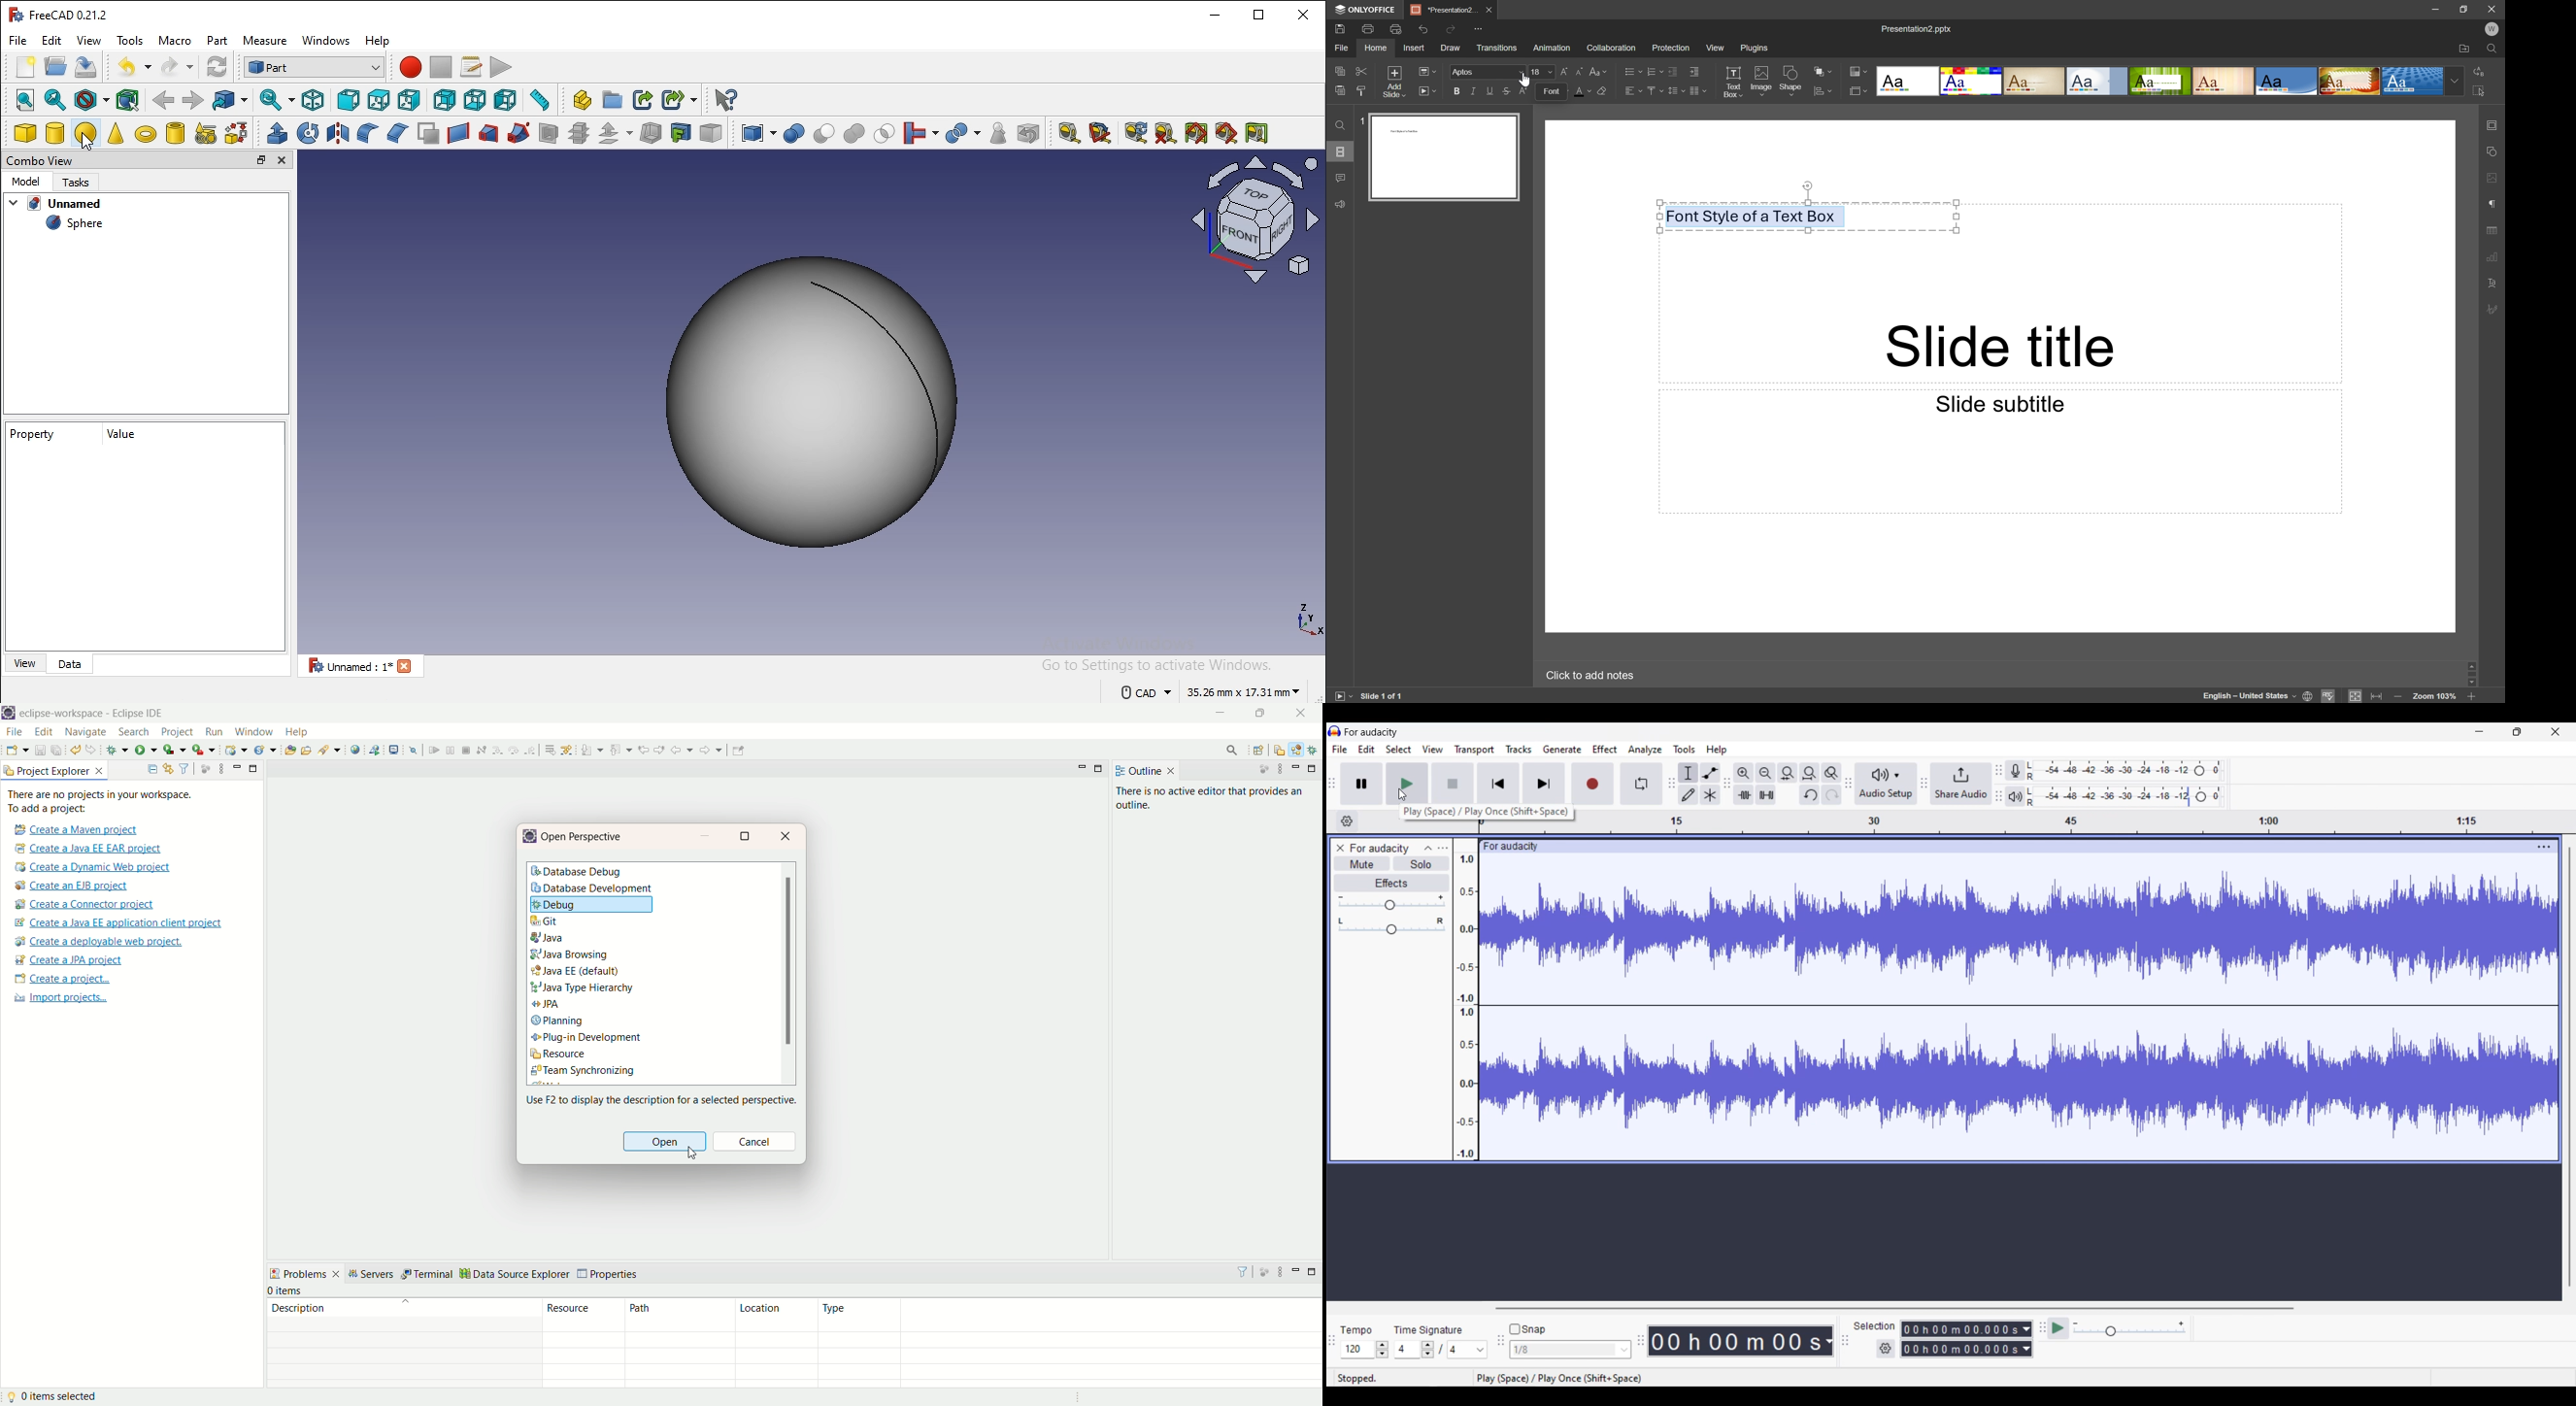 This screenshot has height=1428, width=2576. Describe the element at coordinates (1827, 90) in the screenshot. I see `Align shape` at that location.